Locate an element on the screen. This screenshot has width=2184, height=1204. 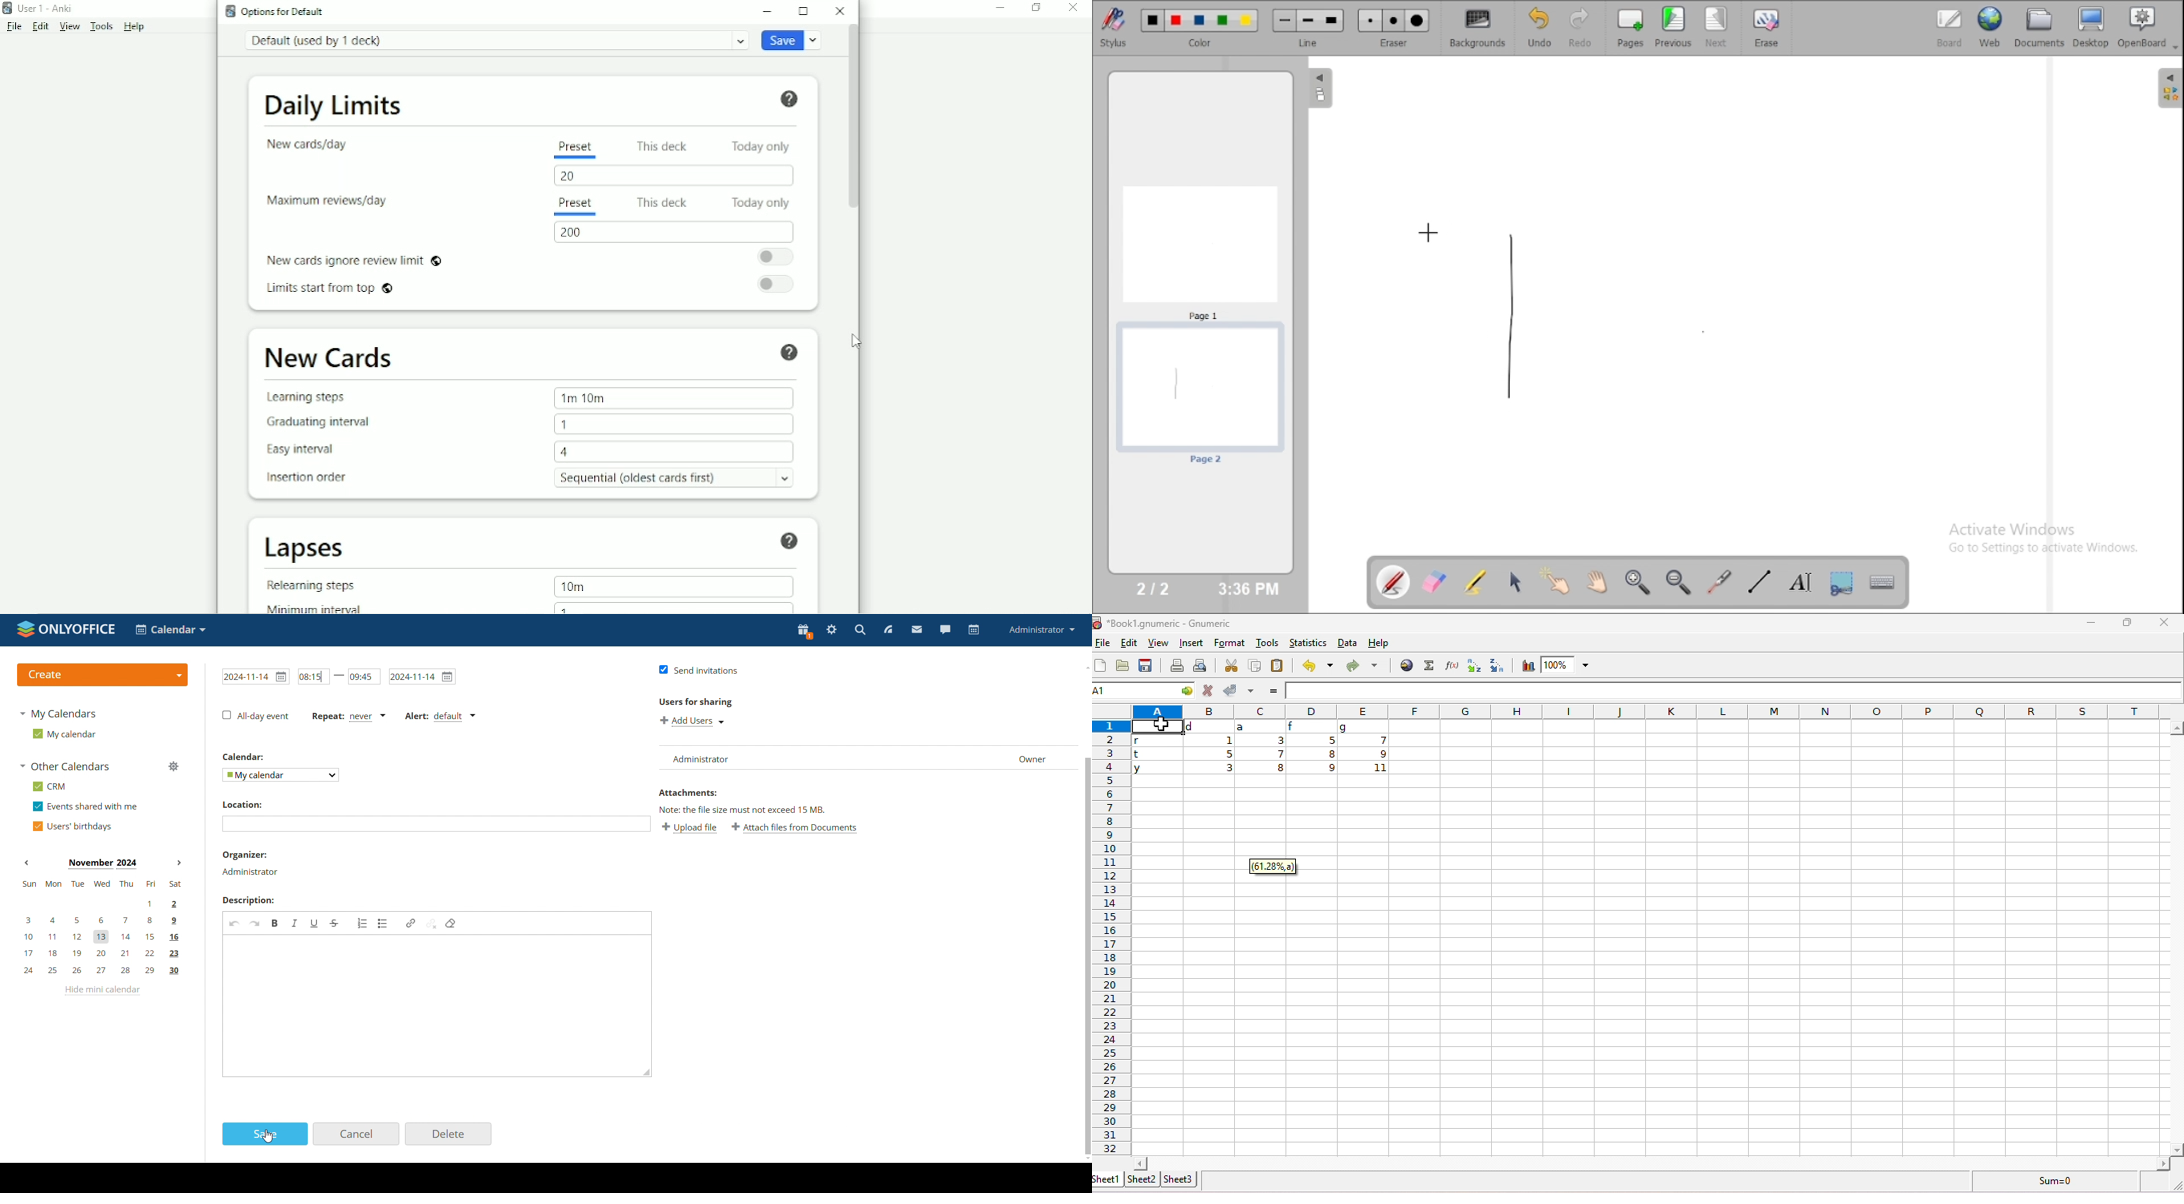
Preset is located at coordinates (575, 148).